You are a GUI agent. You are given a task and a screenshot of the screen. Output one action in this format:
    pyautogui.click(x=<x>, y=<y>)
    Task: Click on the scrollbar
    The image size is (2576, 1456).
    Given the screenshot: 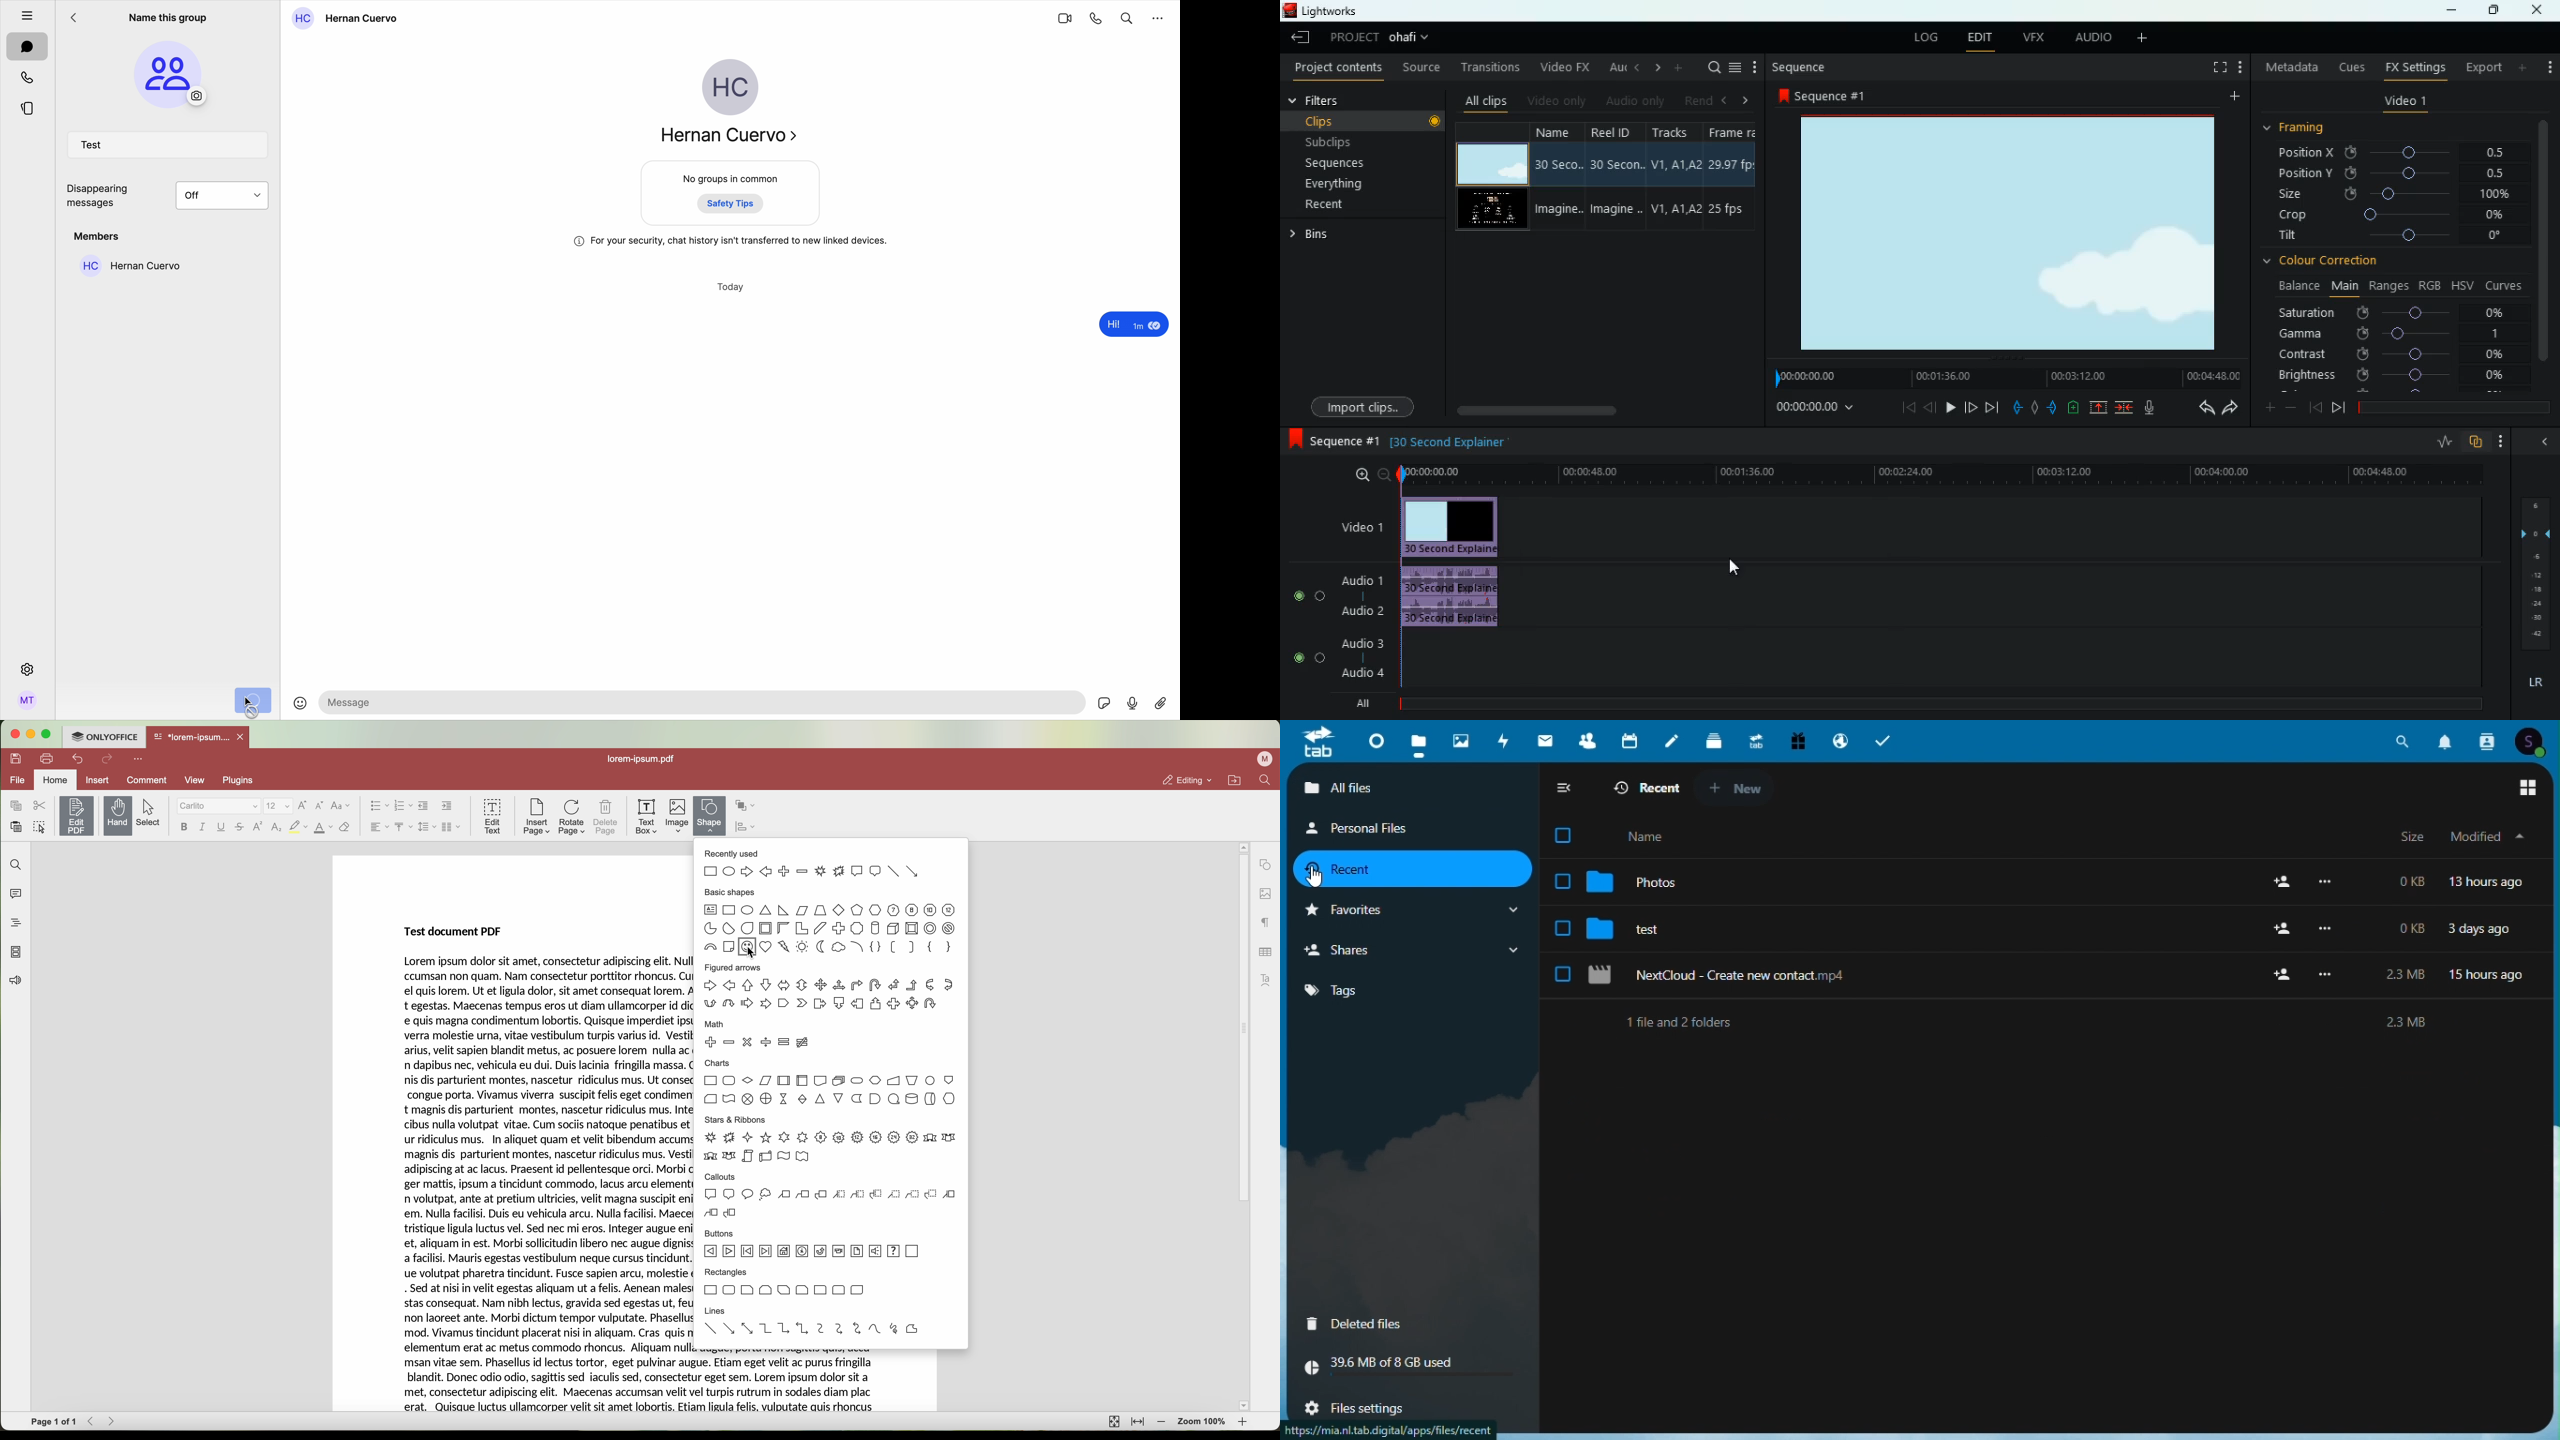 What is the action you would take?
    pyautogui.click(x=1242, y=1126)
    